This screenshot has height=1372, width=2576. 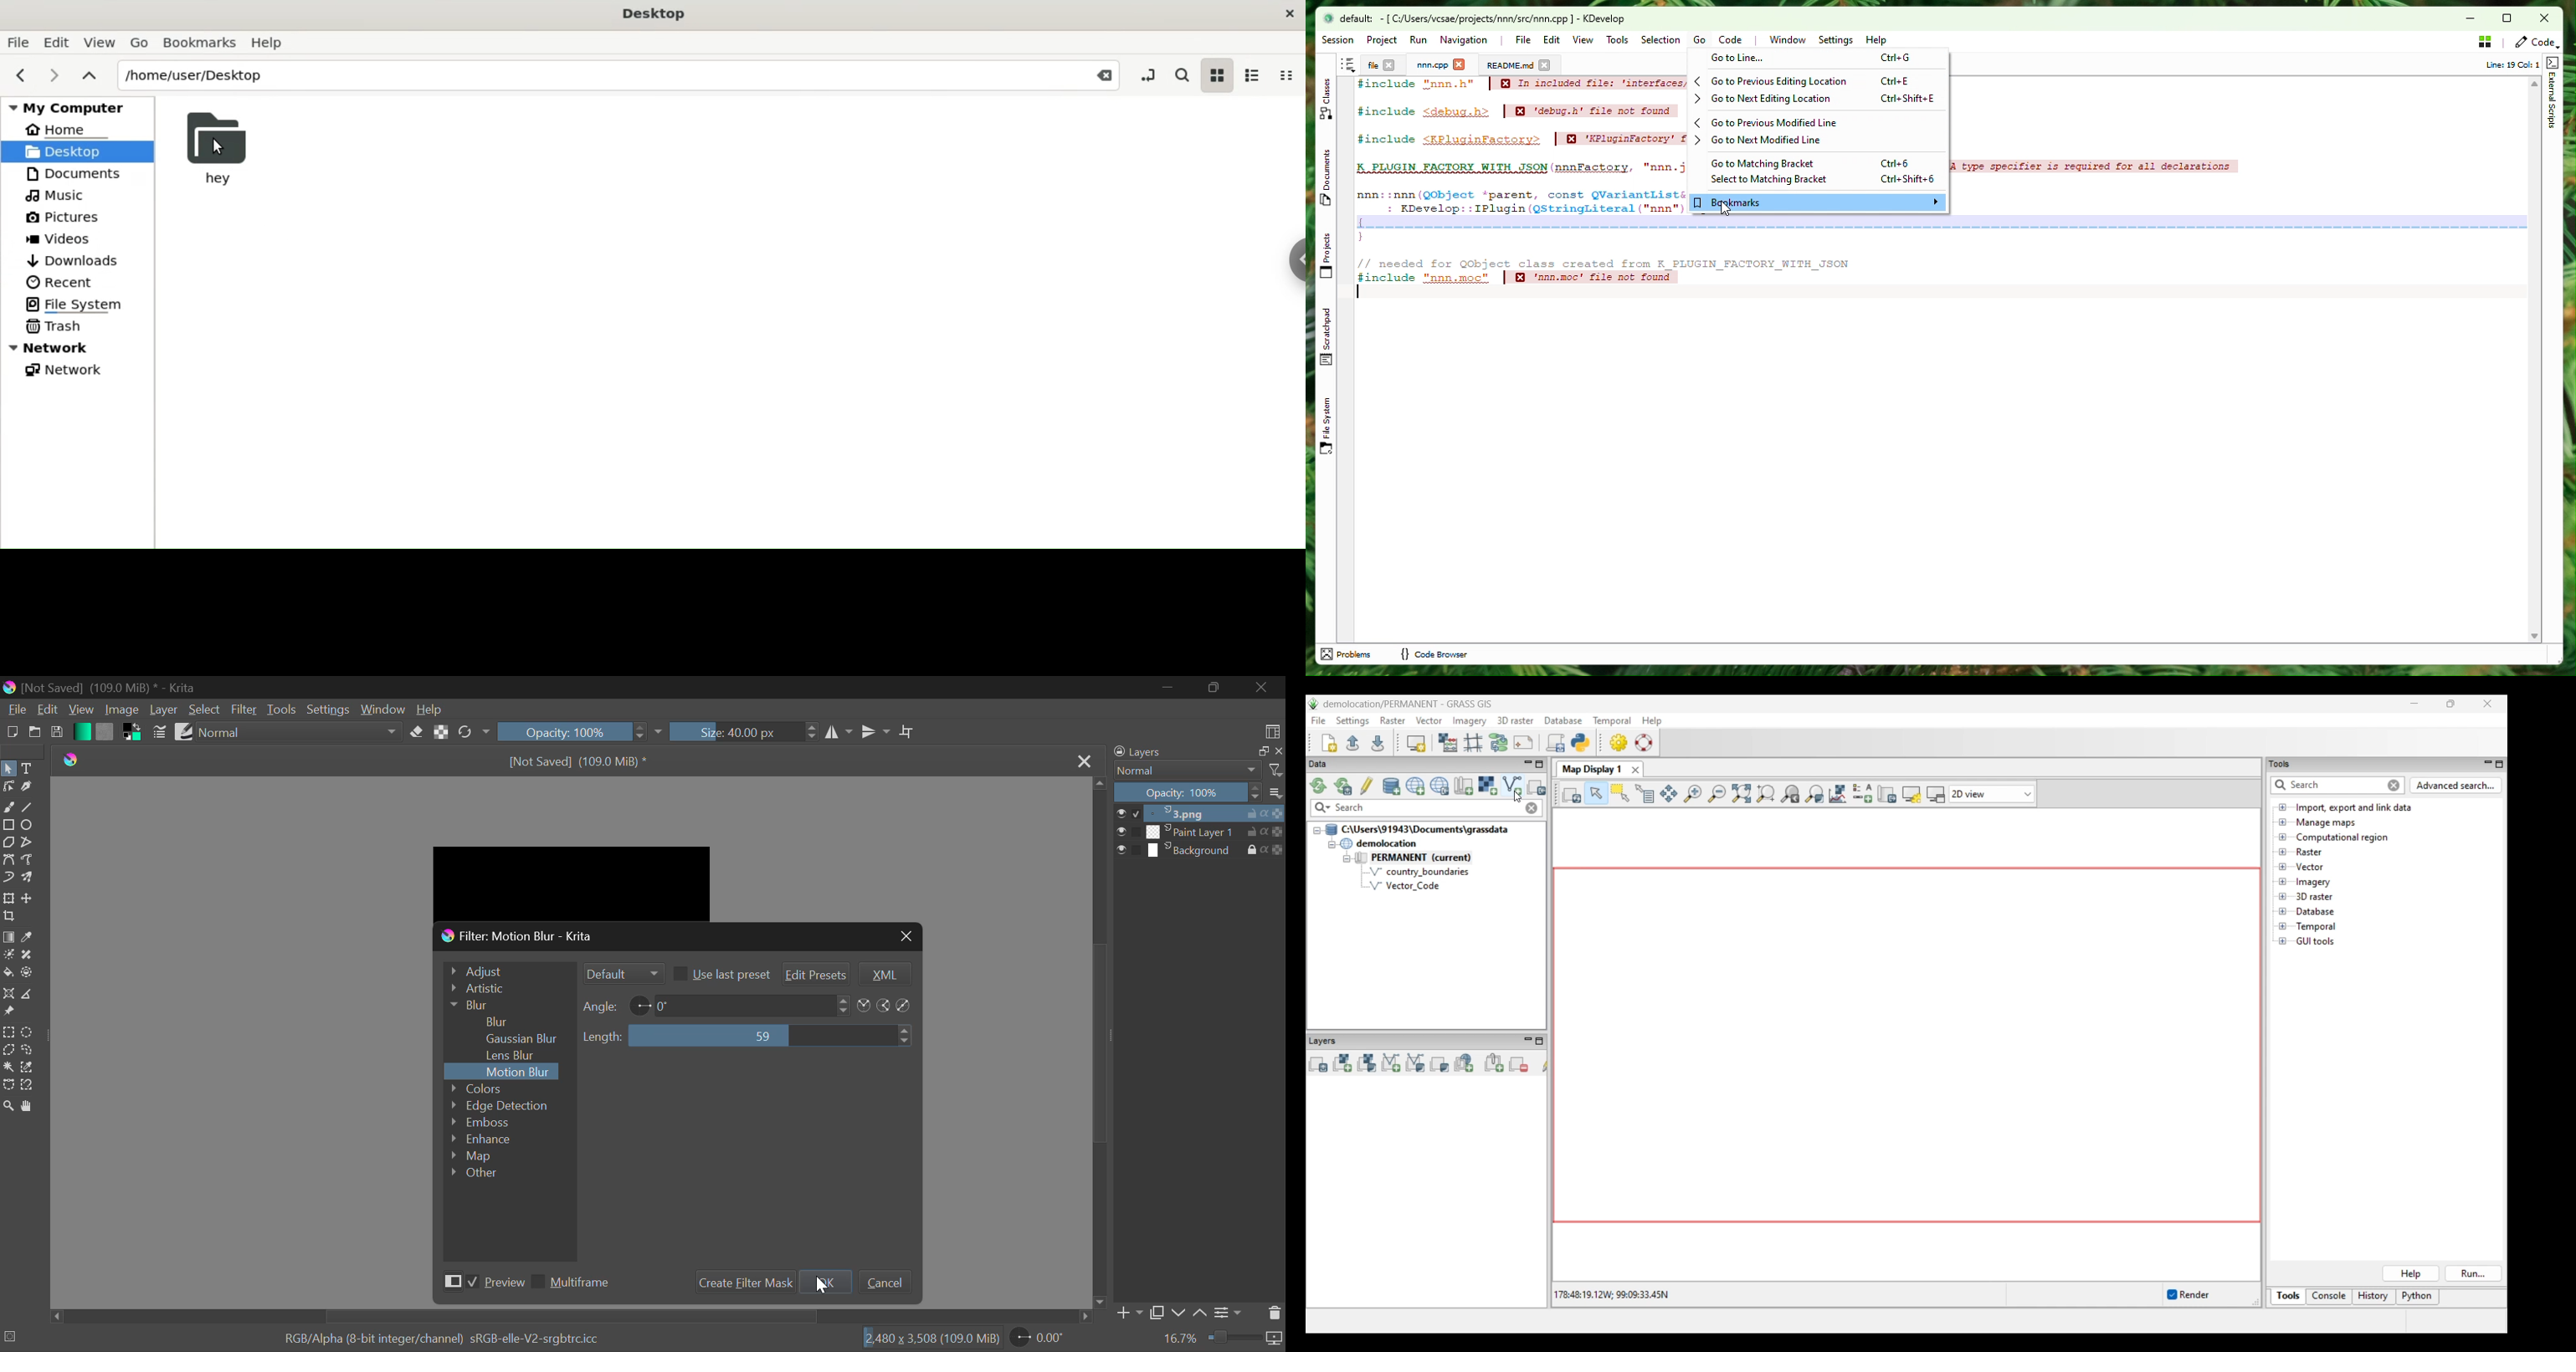 I want to click on Lens, so click(x=515, y=1055).